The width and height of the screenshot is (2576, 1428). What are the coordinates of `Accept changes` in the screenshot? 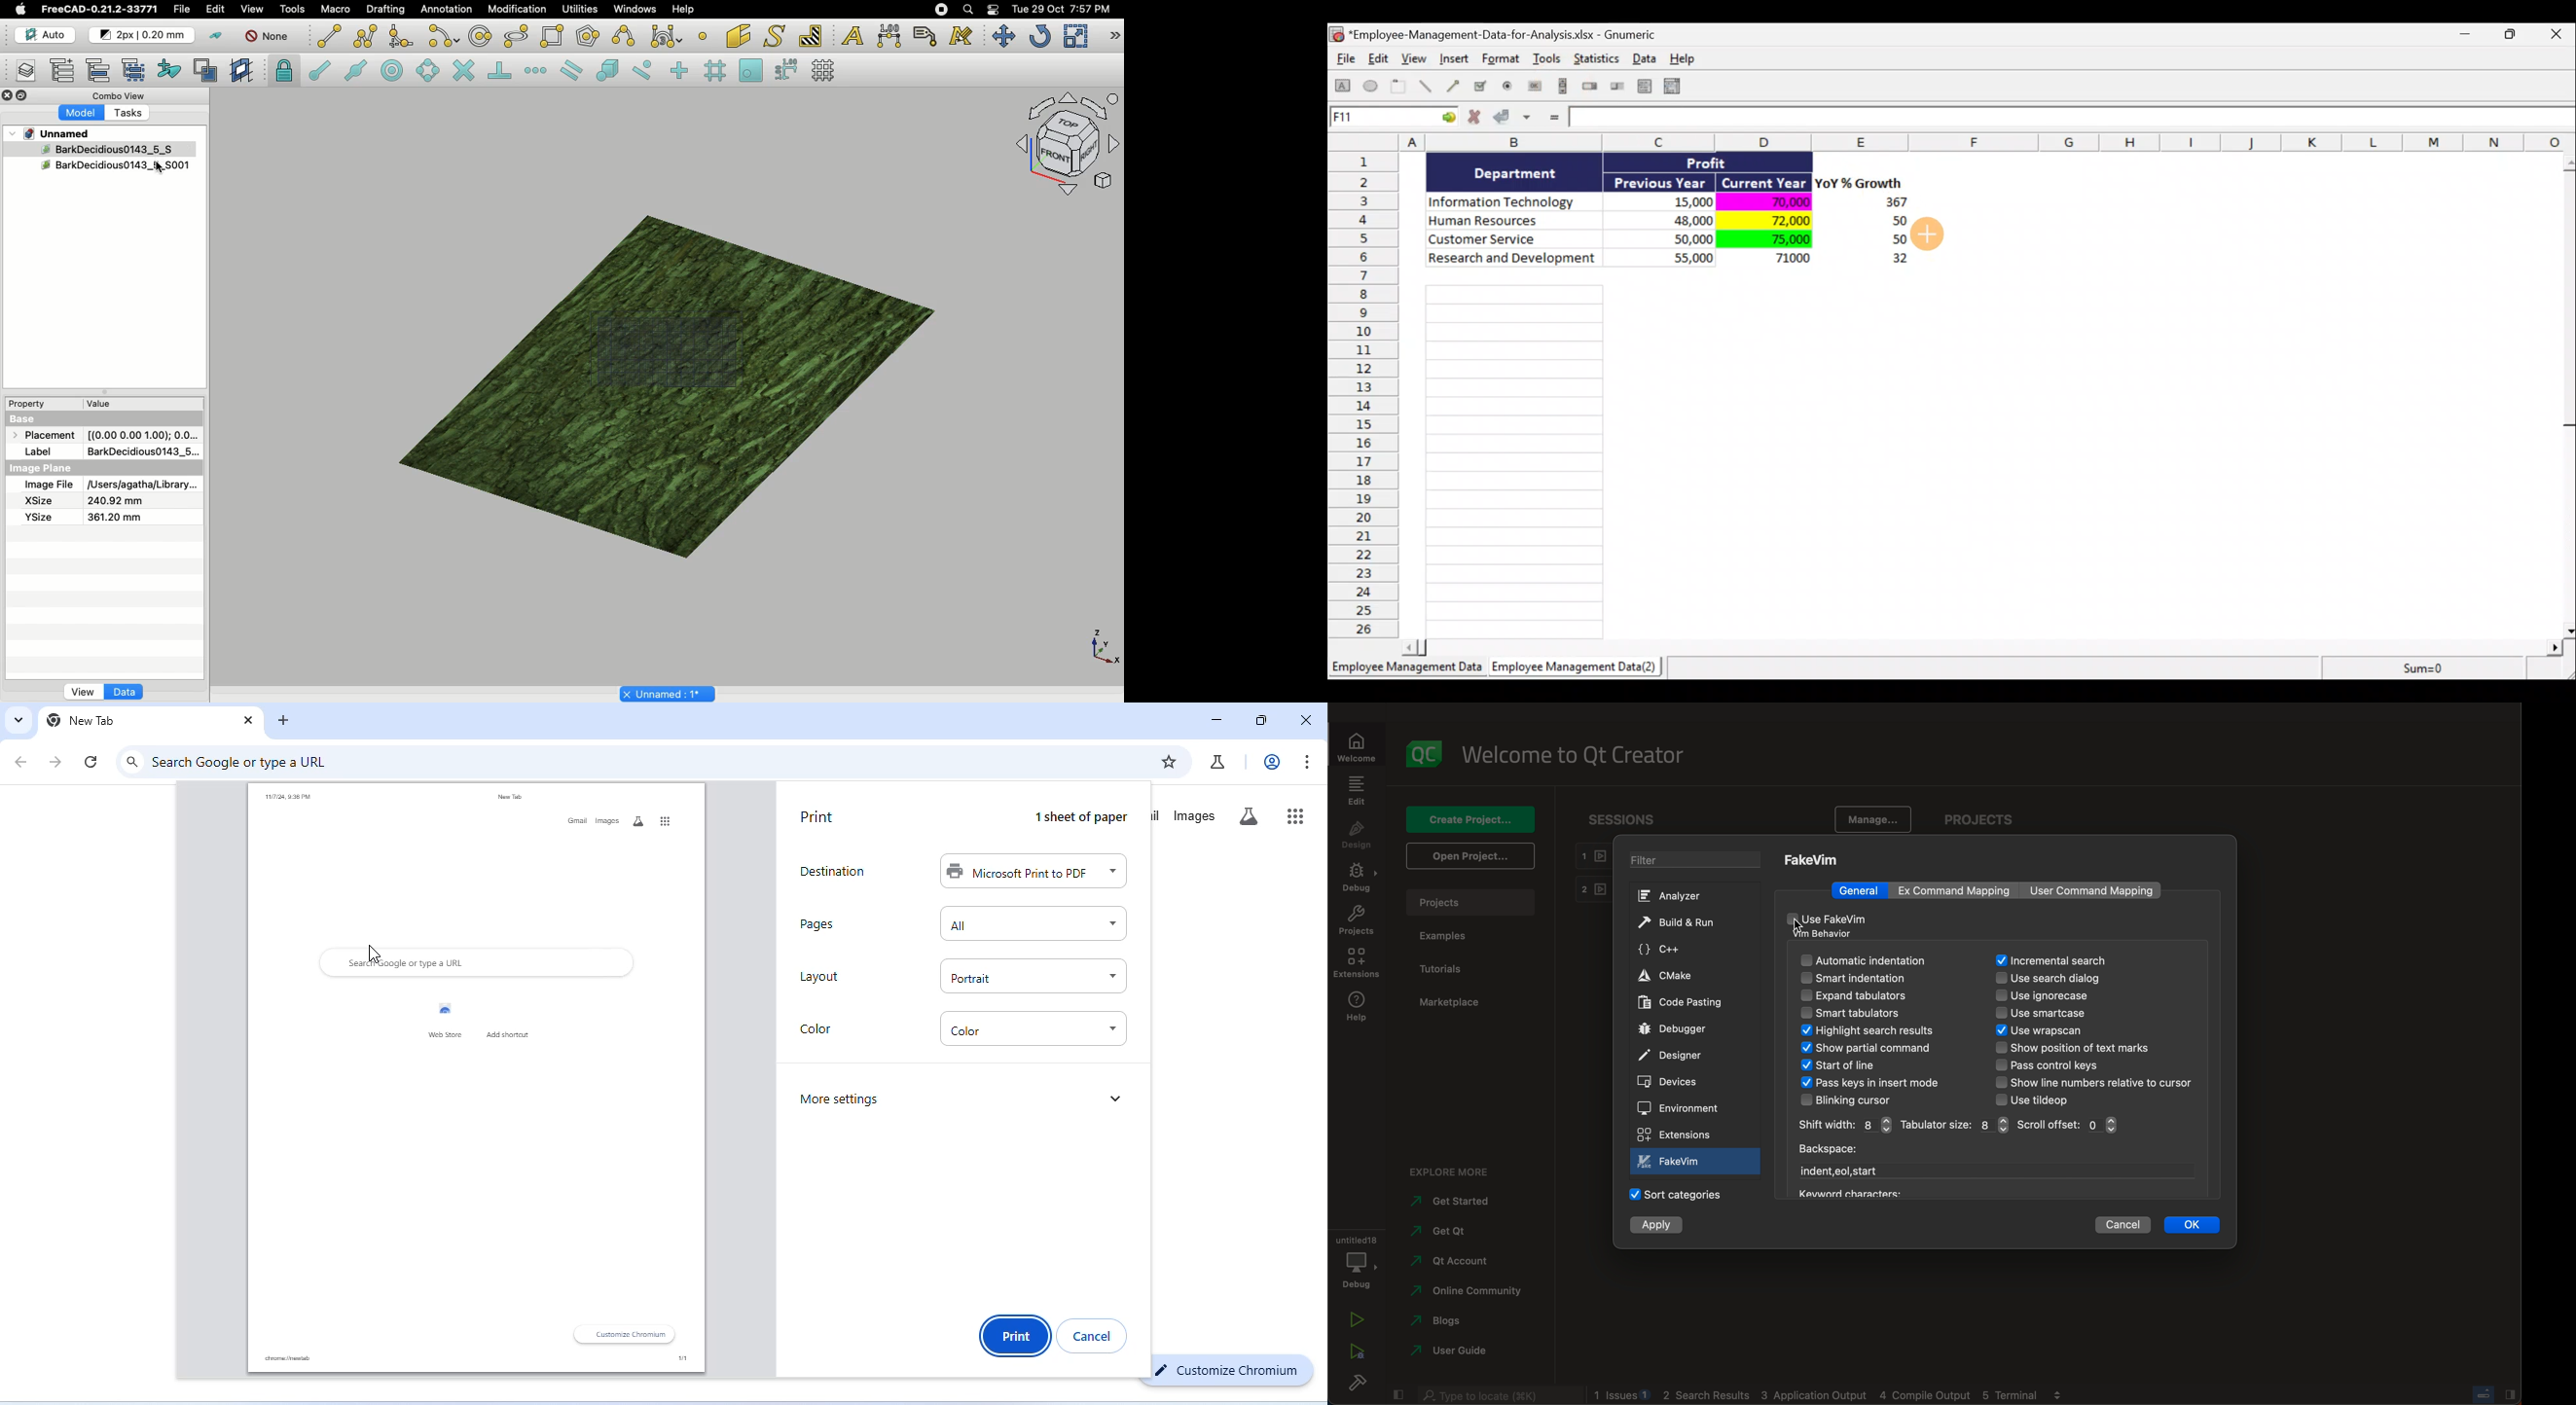 It's located at (1514, 122).